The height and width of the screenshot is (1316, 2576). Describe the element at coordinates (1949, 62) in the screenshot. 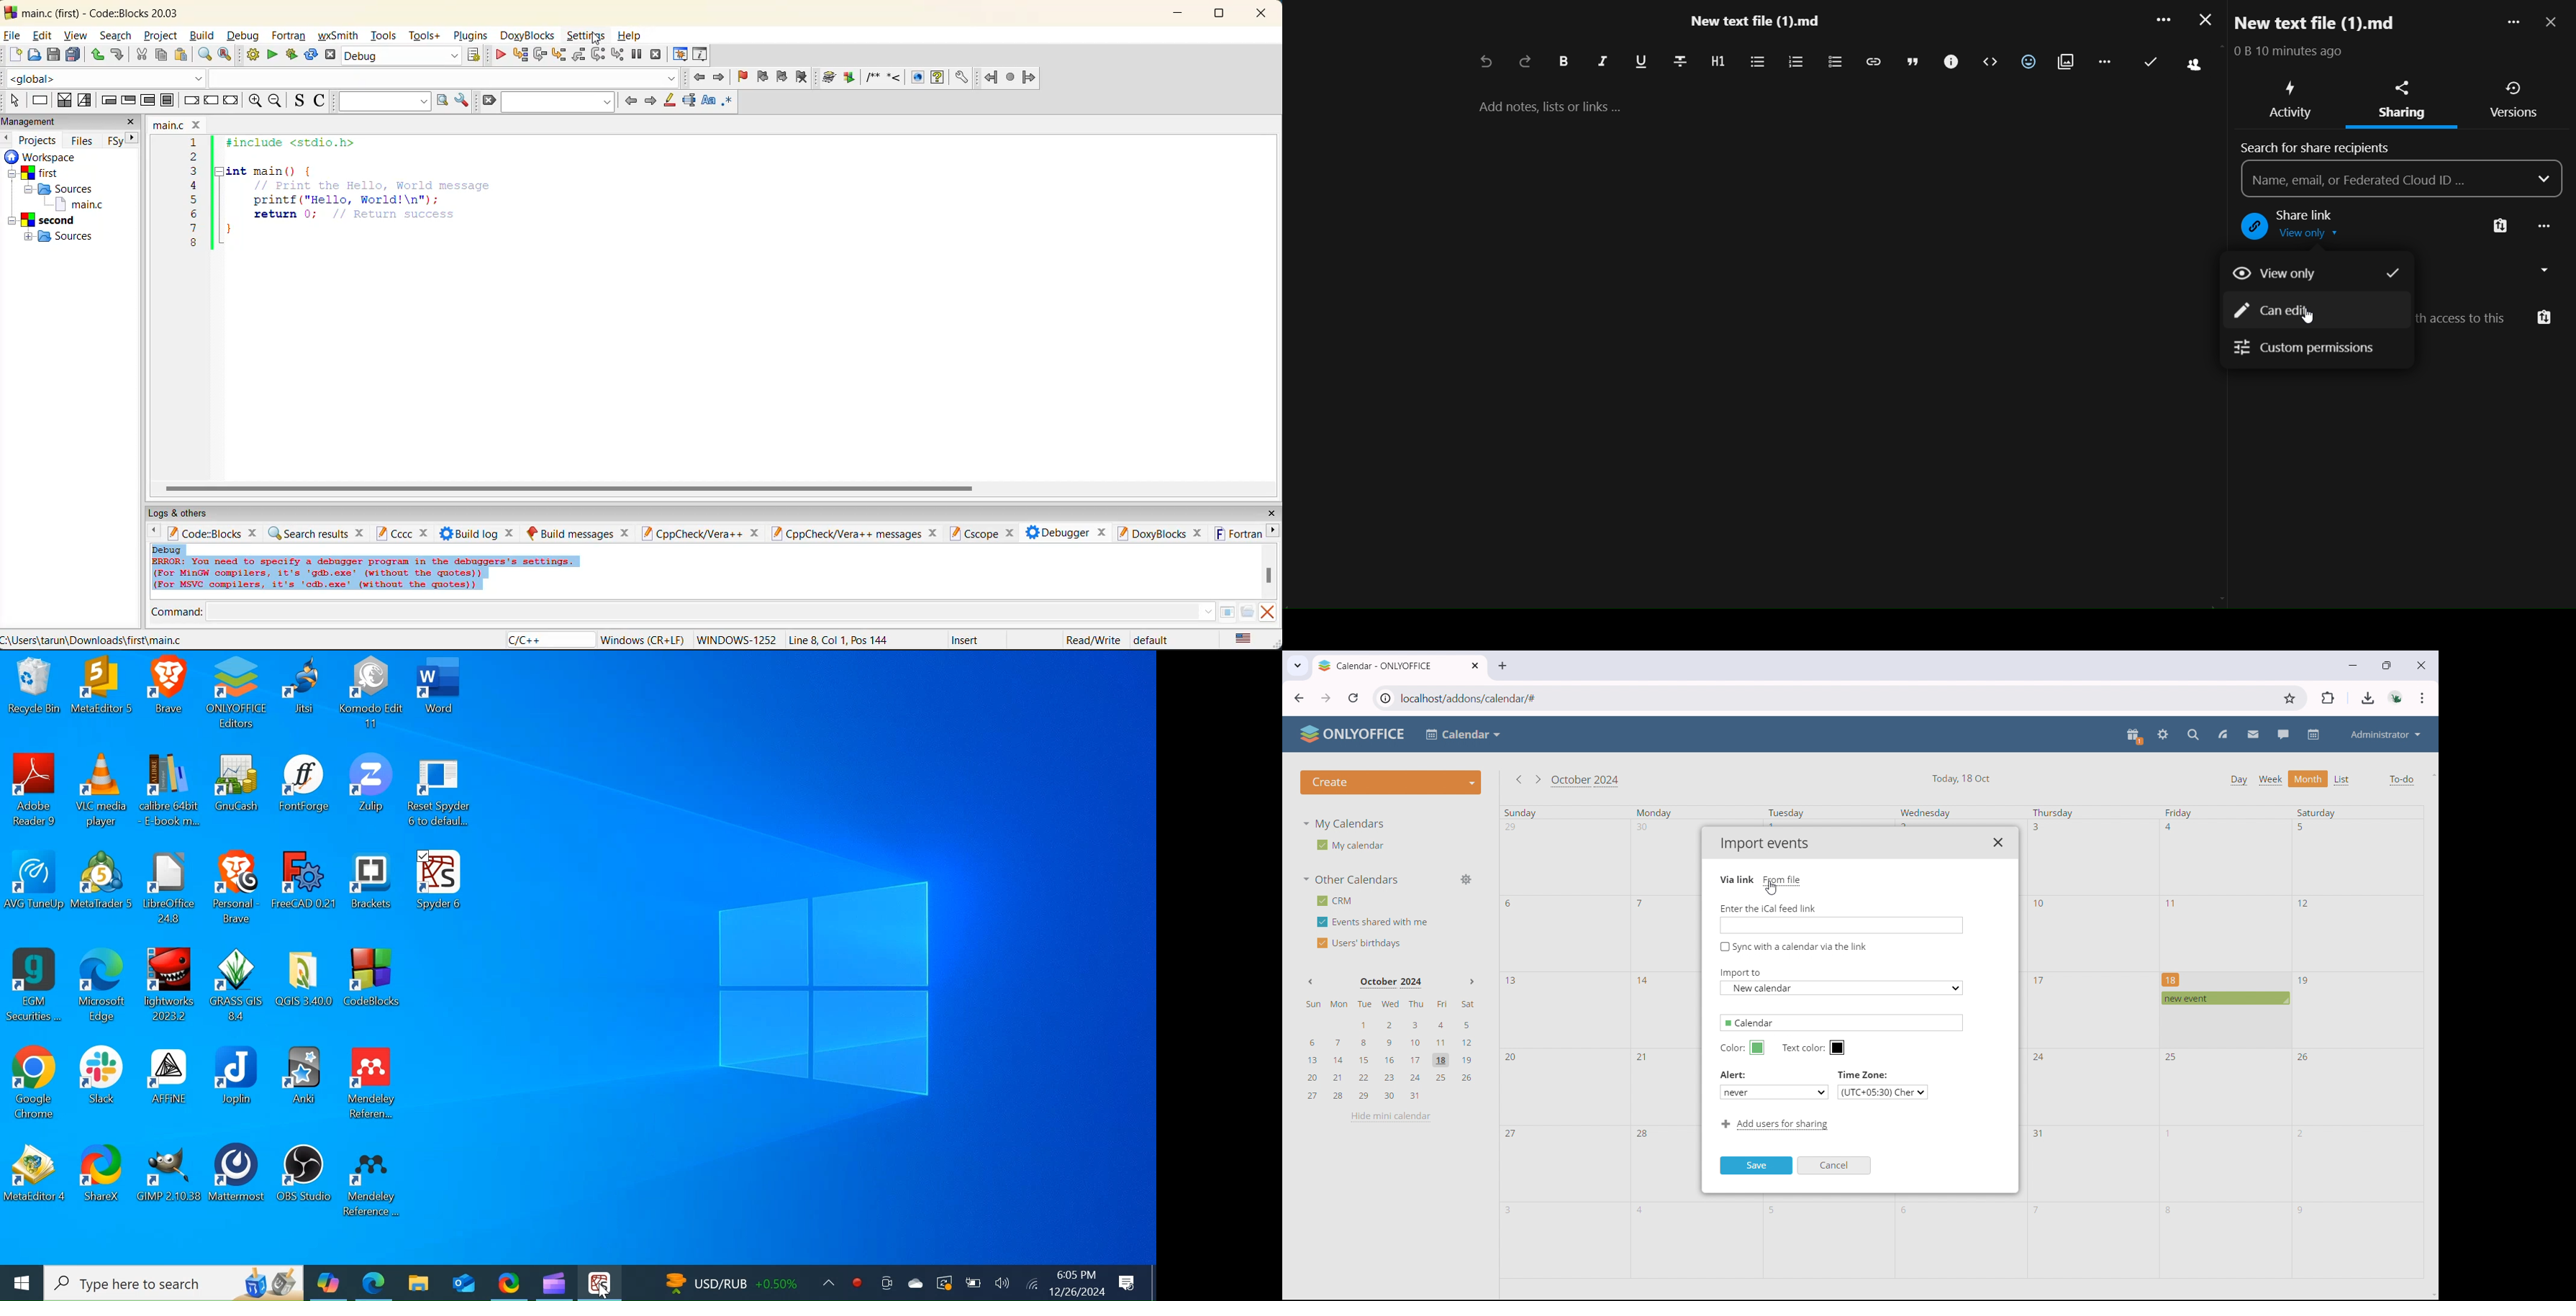

I see `call out ` at that location.